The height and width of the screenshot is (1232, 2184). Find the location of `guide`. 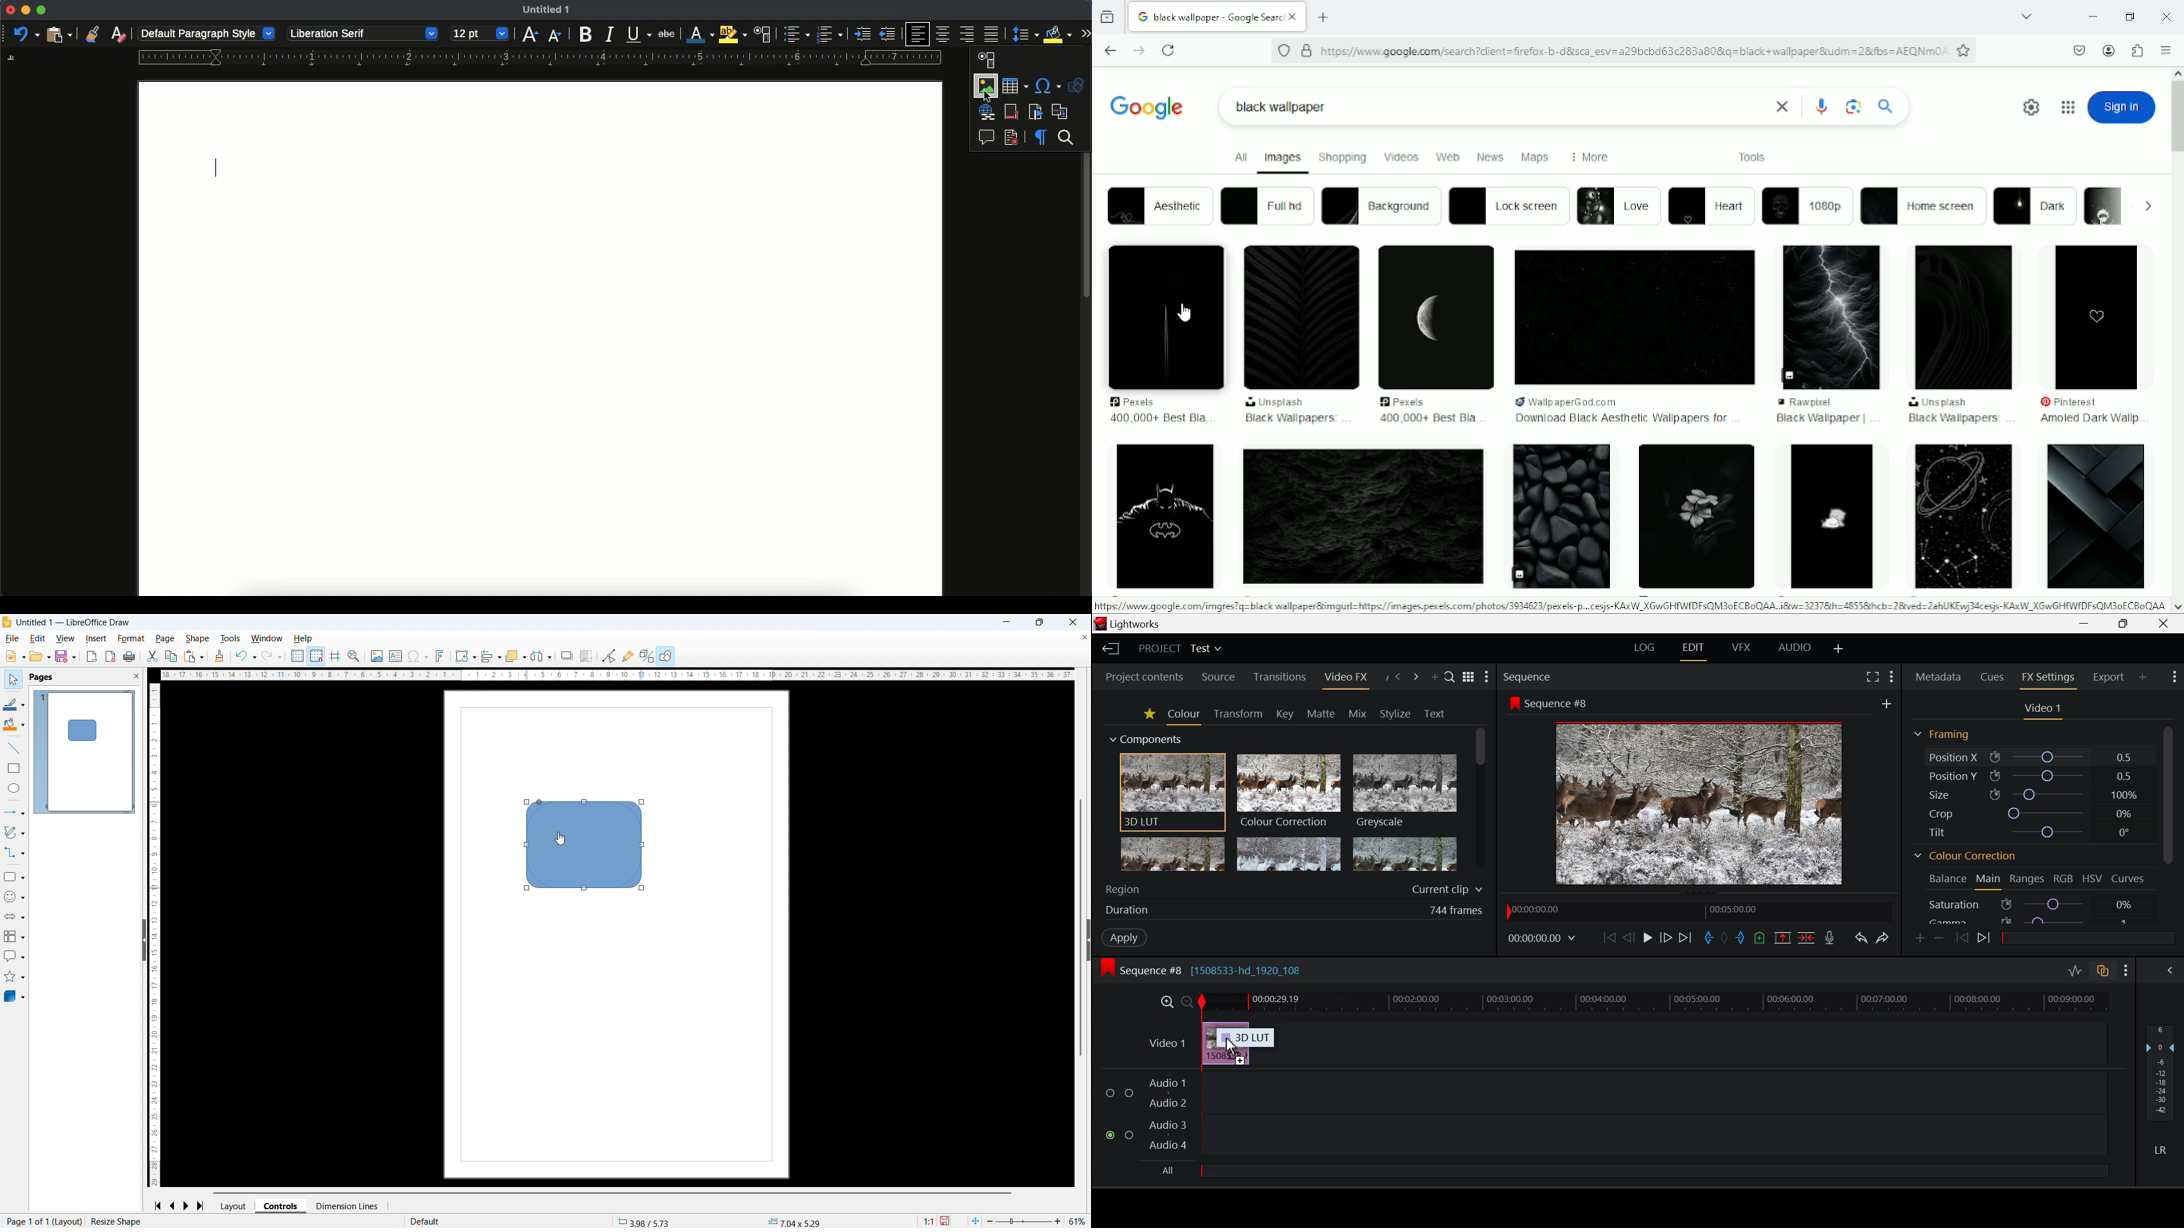

guide is located at coordinates (539, 58).